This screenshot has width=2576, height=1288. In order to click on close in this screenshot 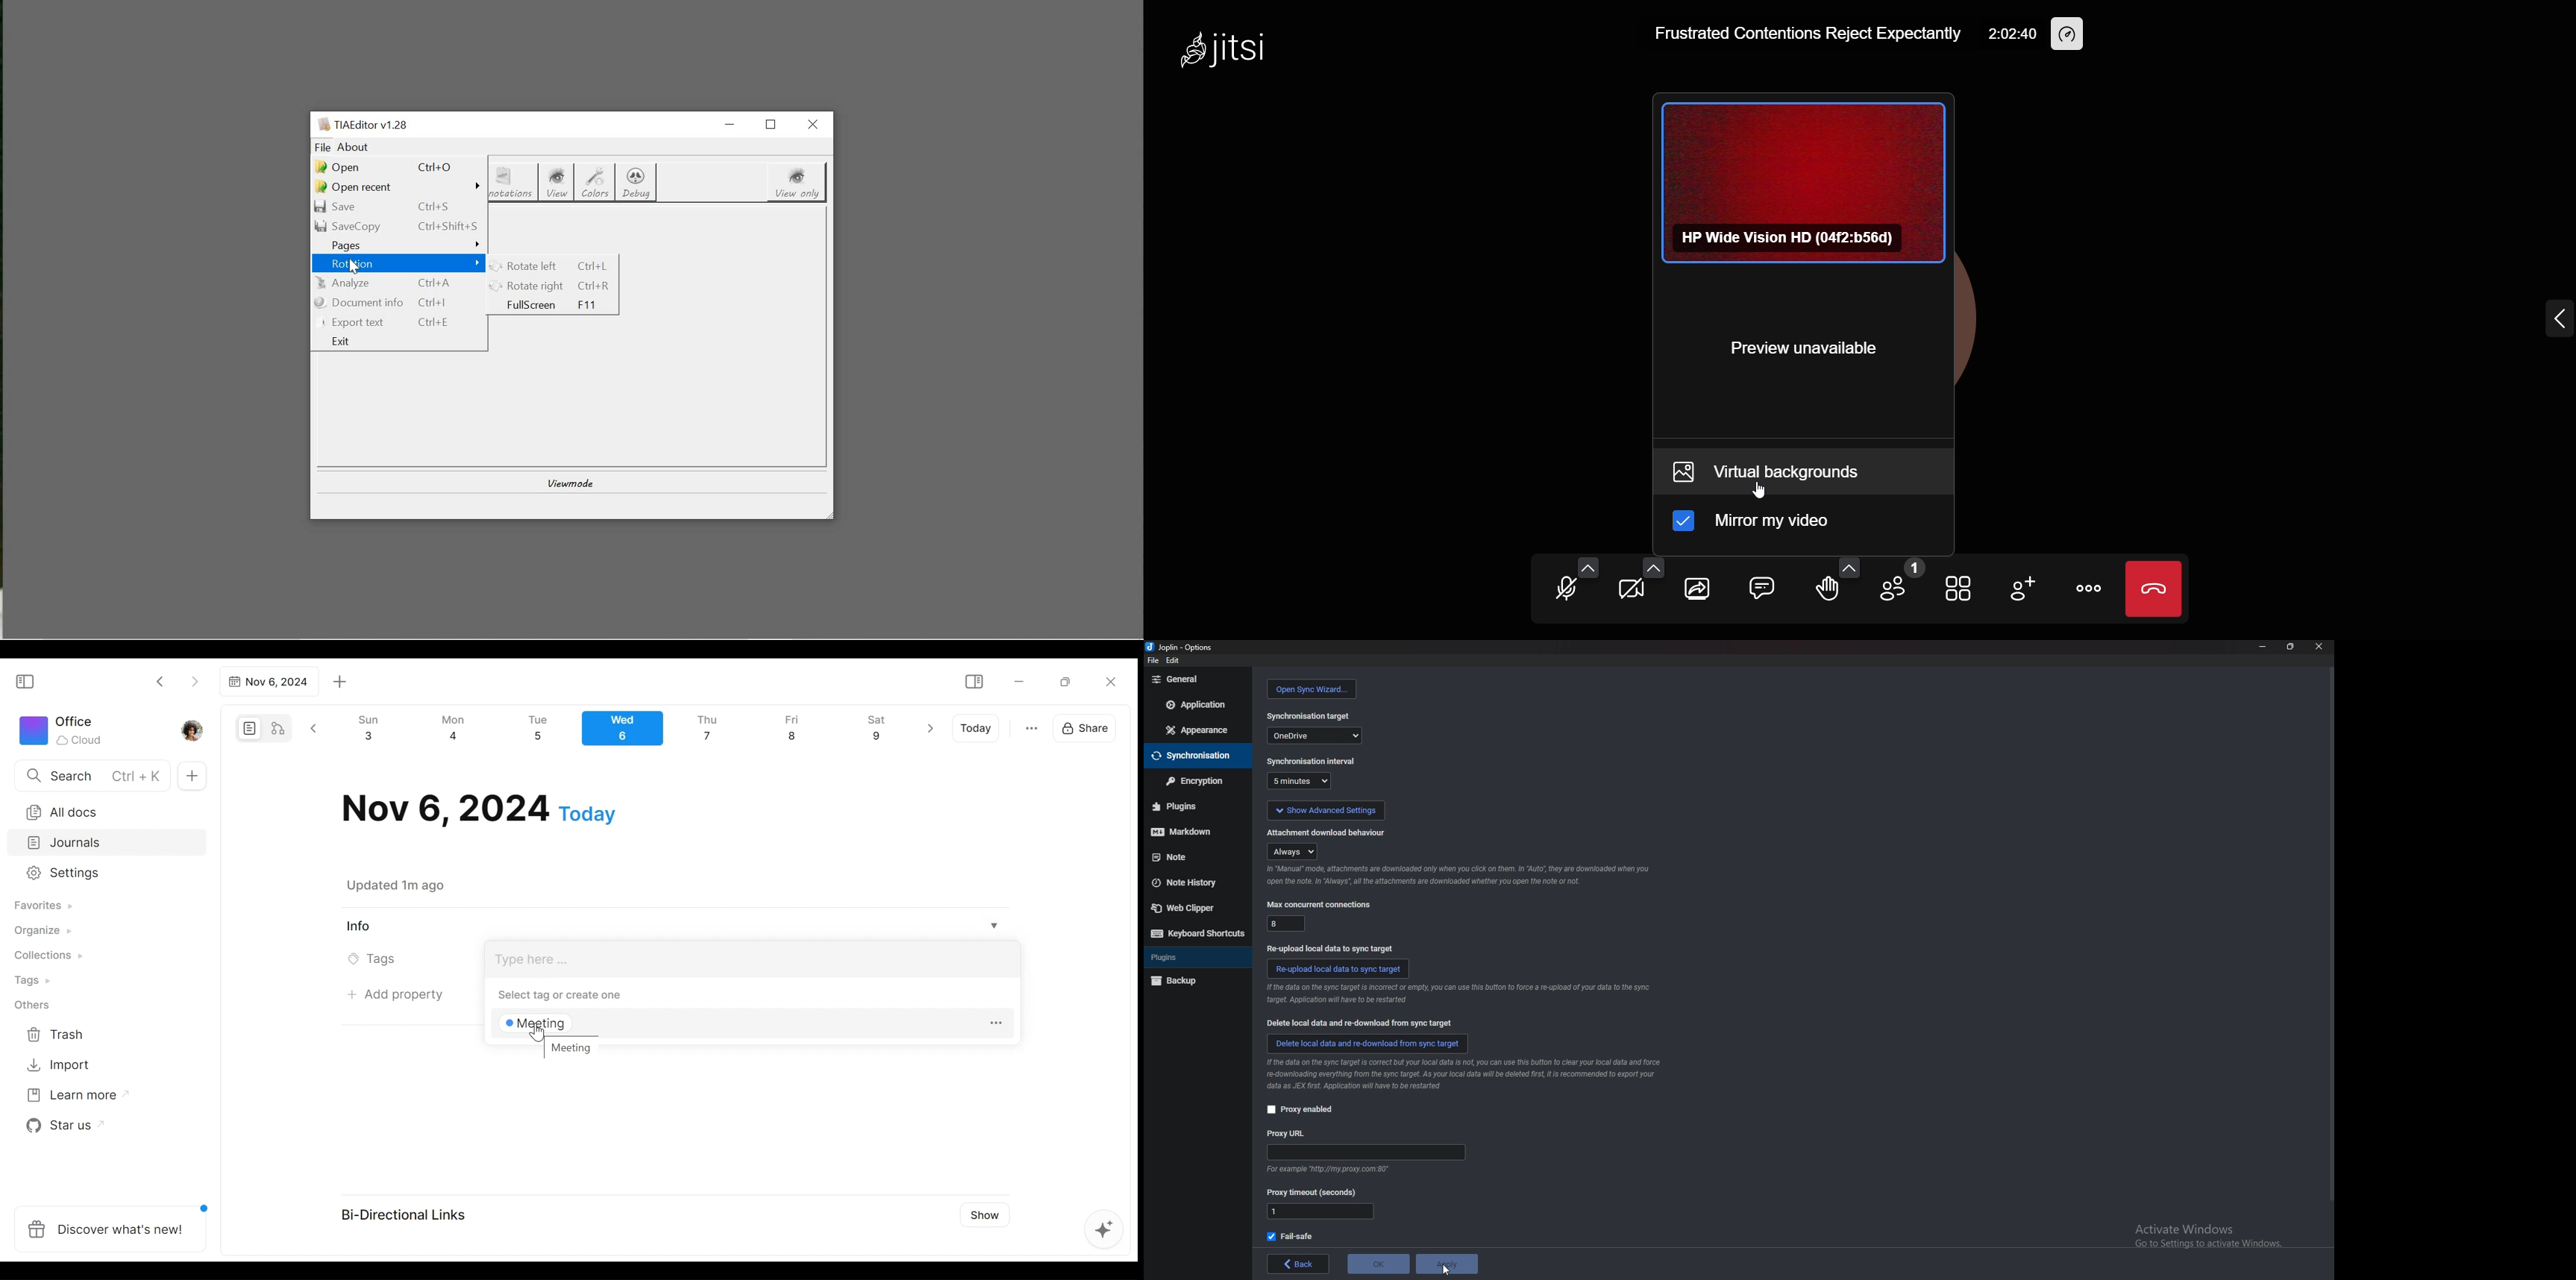, I will do `click(2318, 646)`.